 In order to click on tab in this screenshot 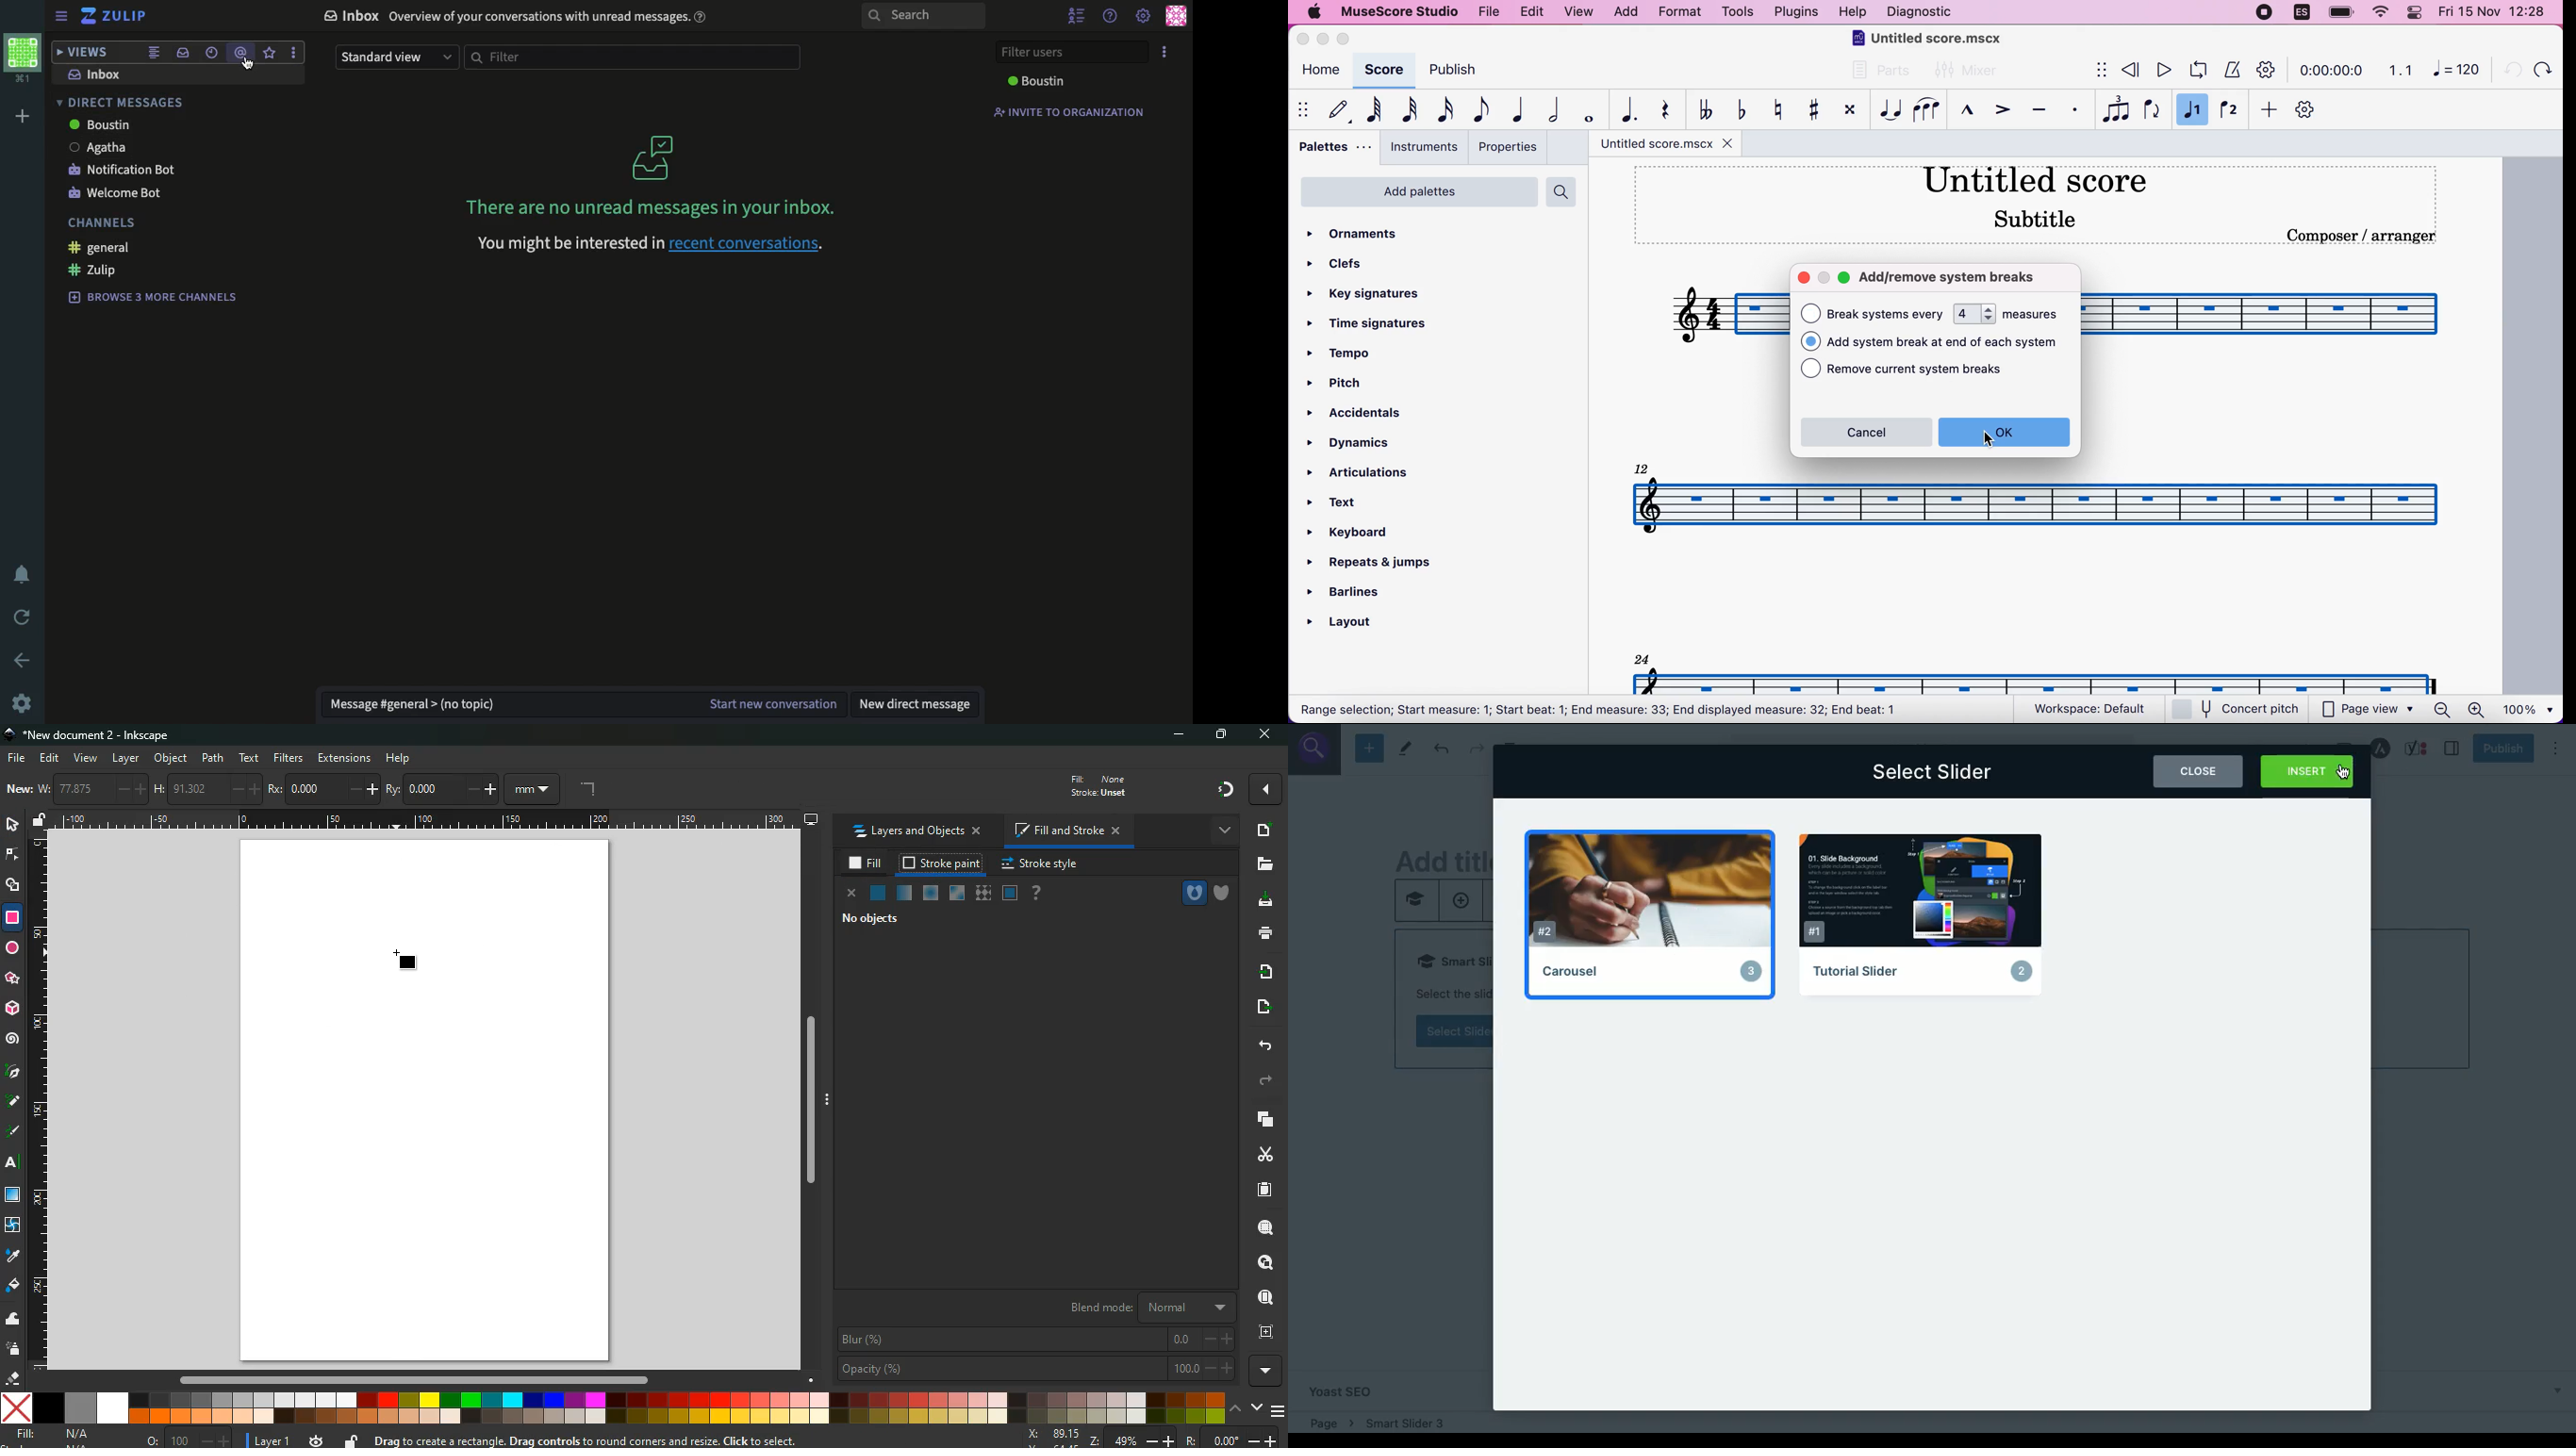, I will do `click(1656, 144)`.